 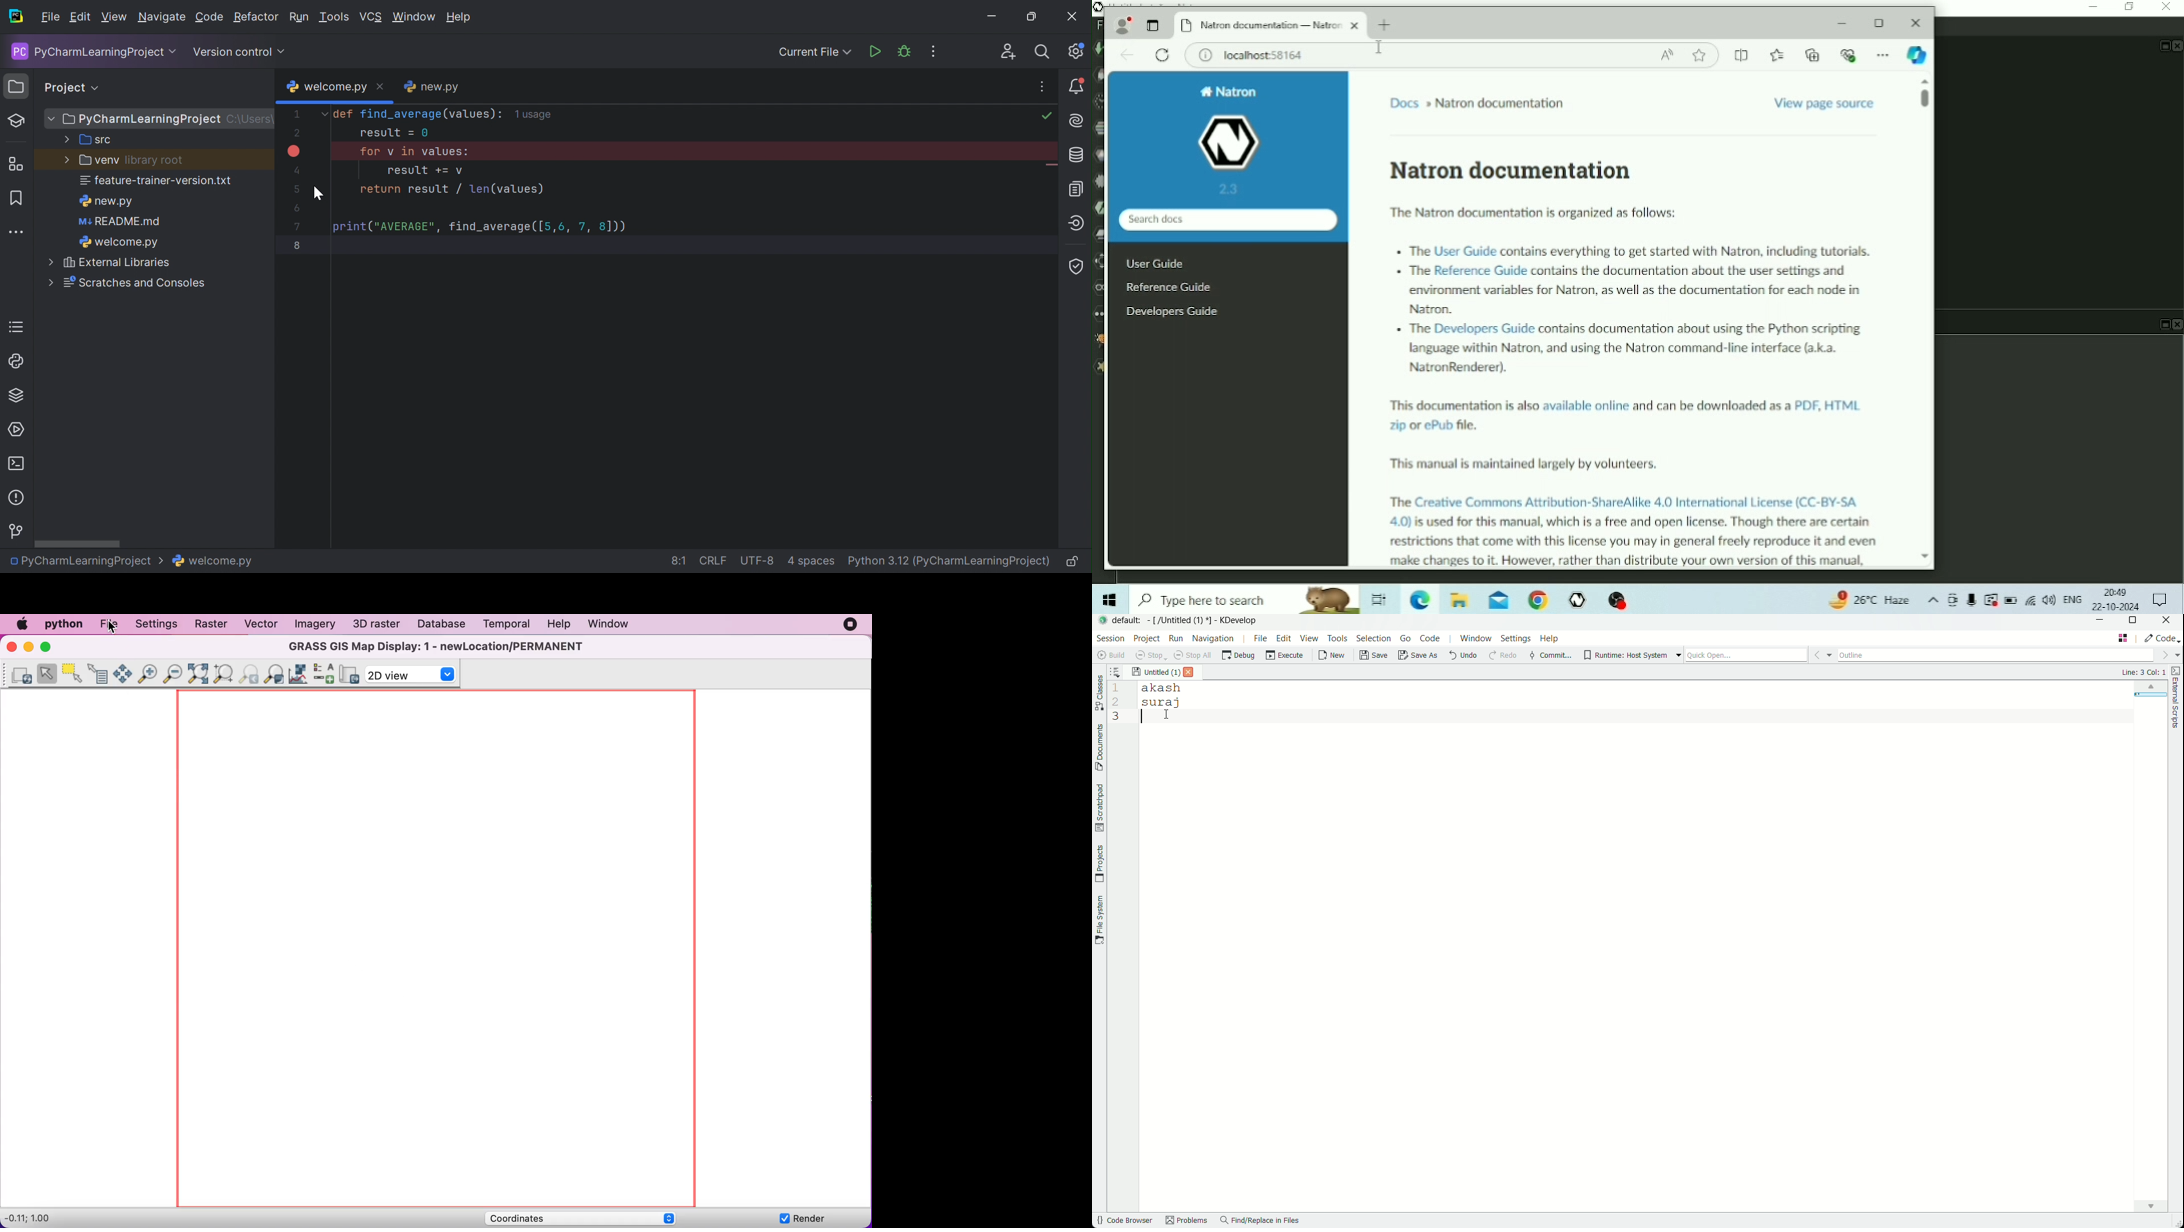 What do you see at coordinates (1509, 171) in the screenshot?
I see `Natron documentation` at bounding box center [1509, 171].